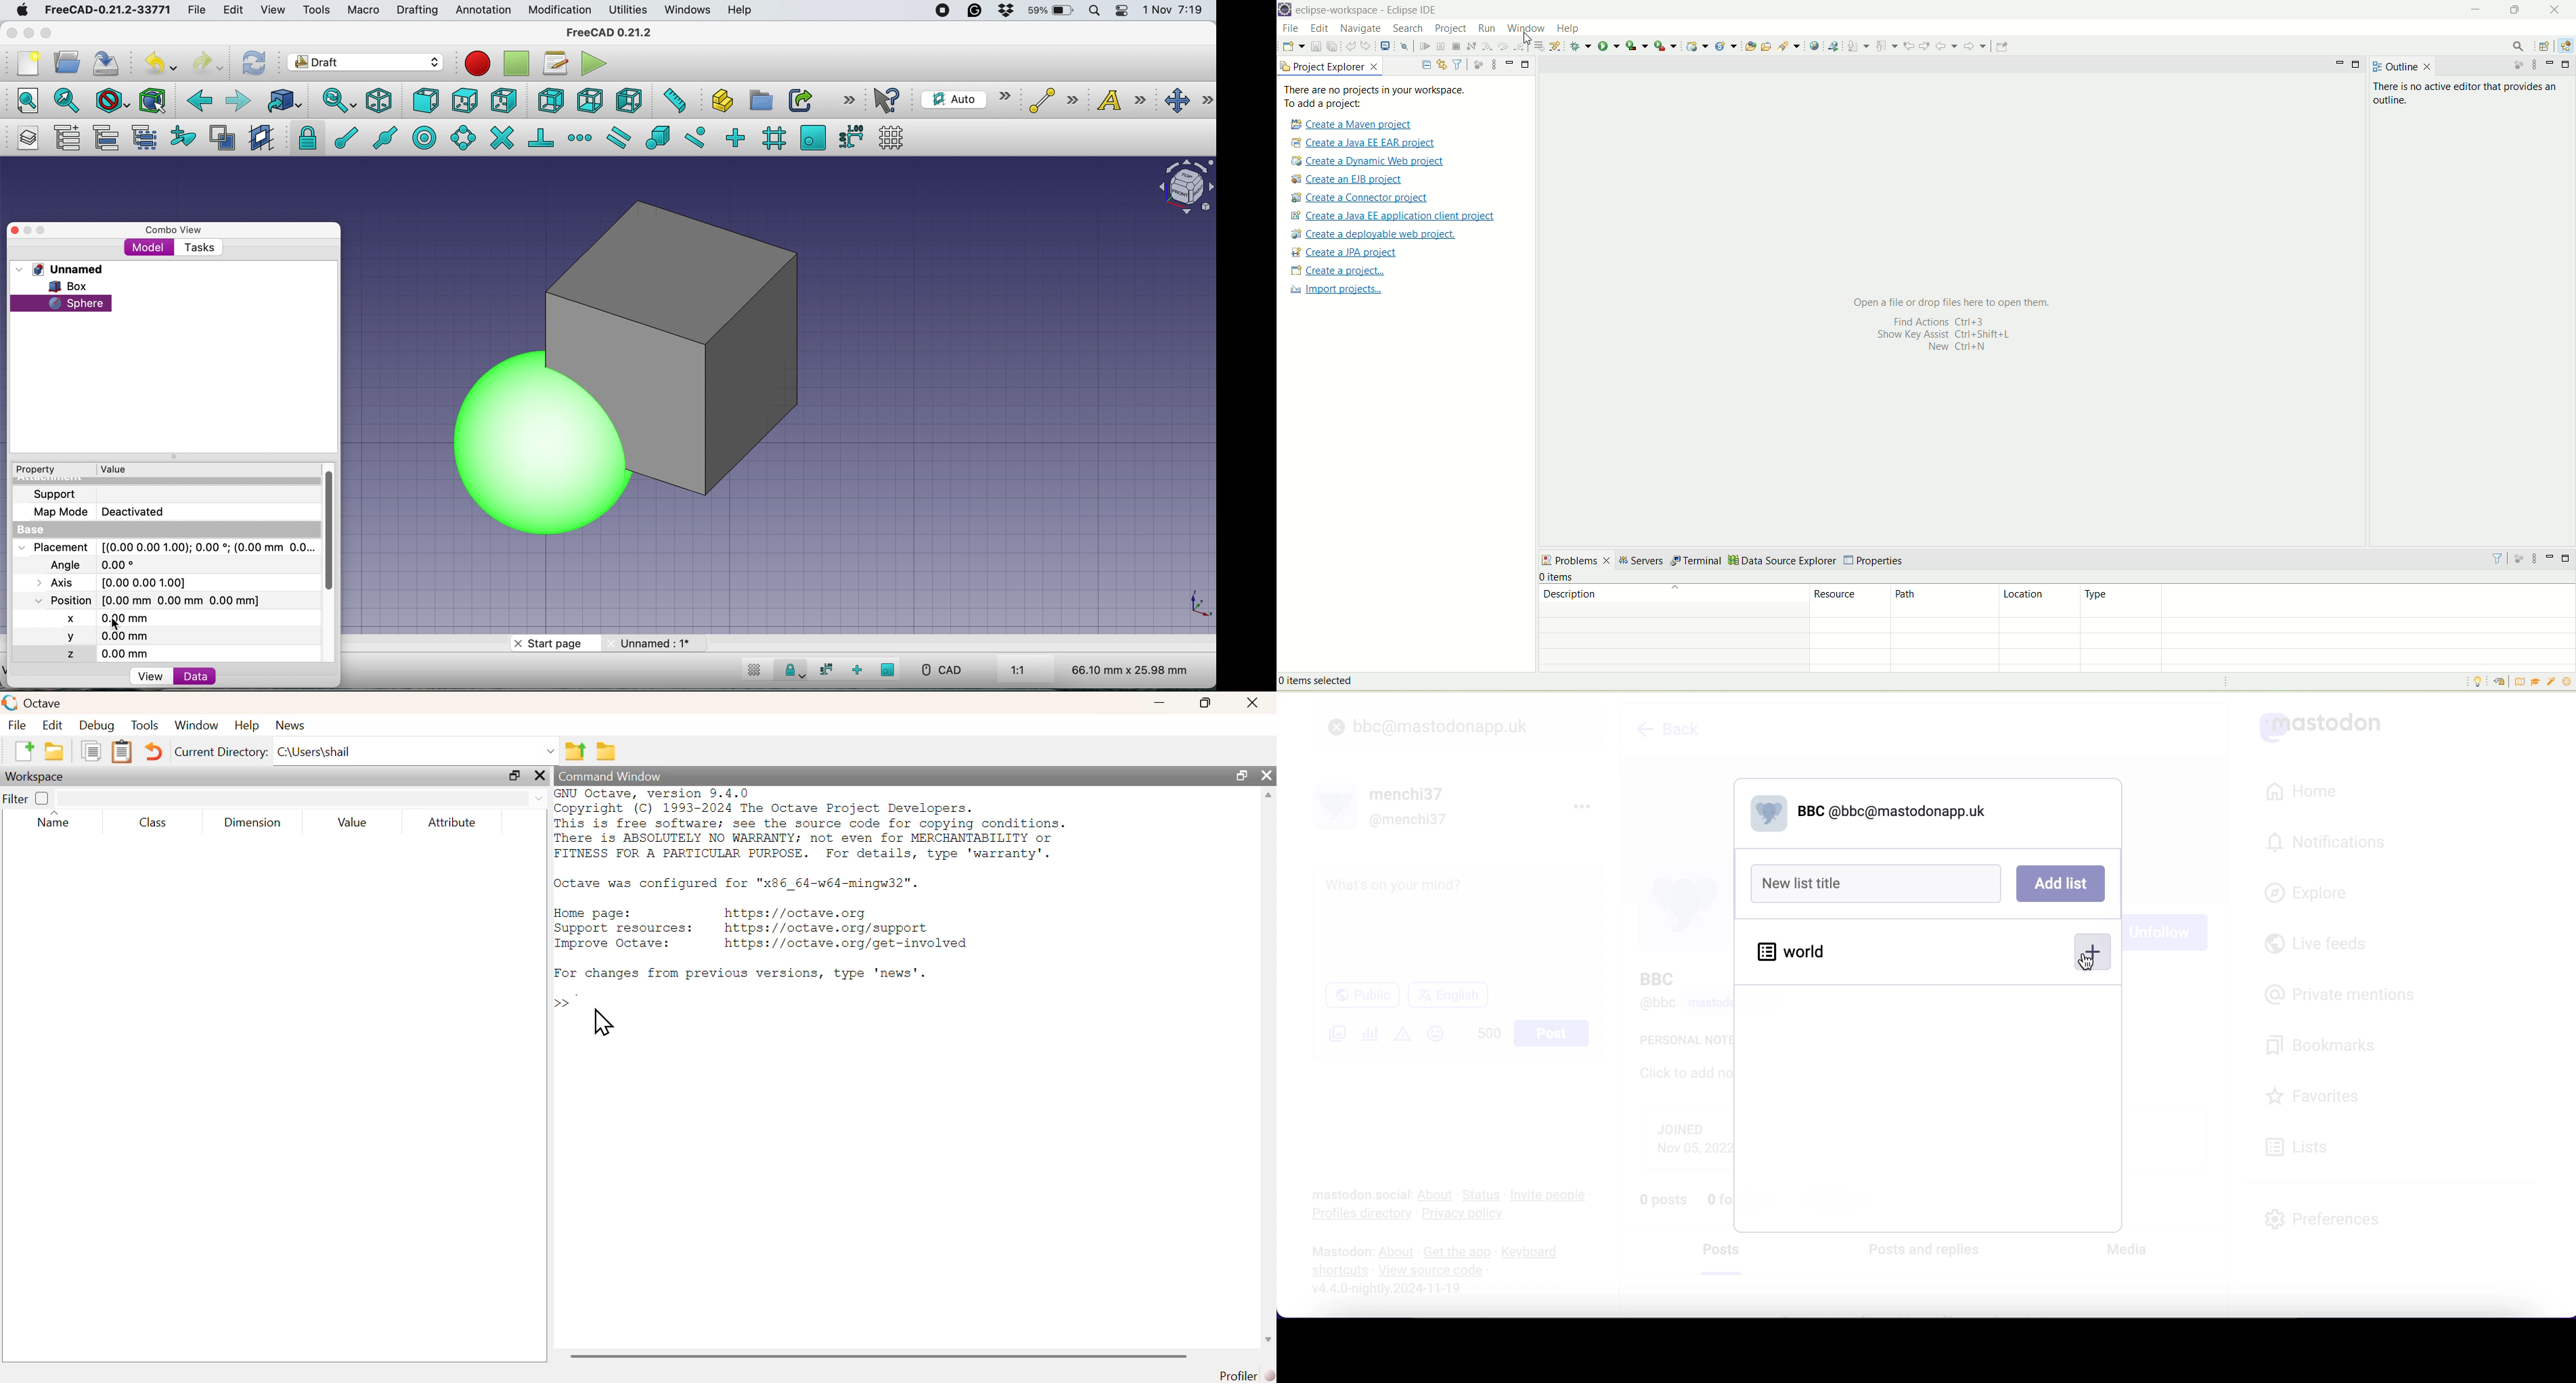  I want to click on bookmarks, so click(2324, 1046).